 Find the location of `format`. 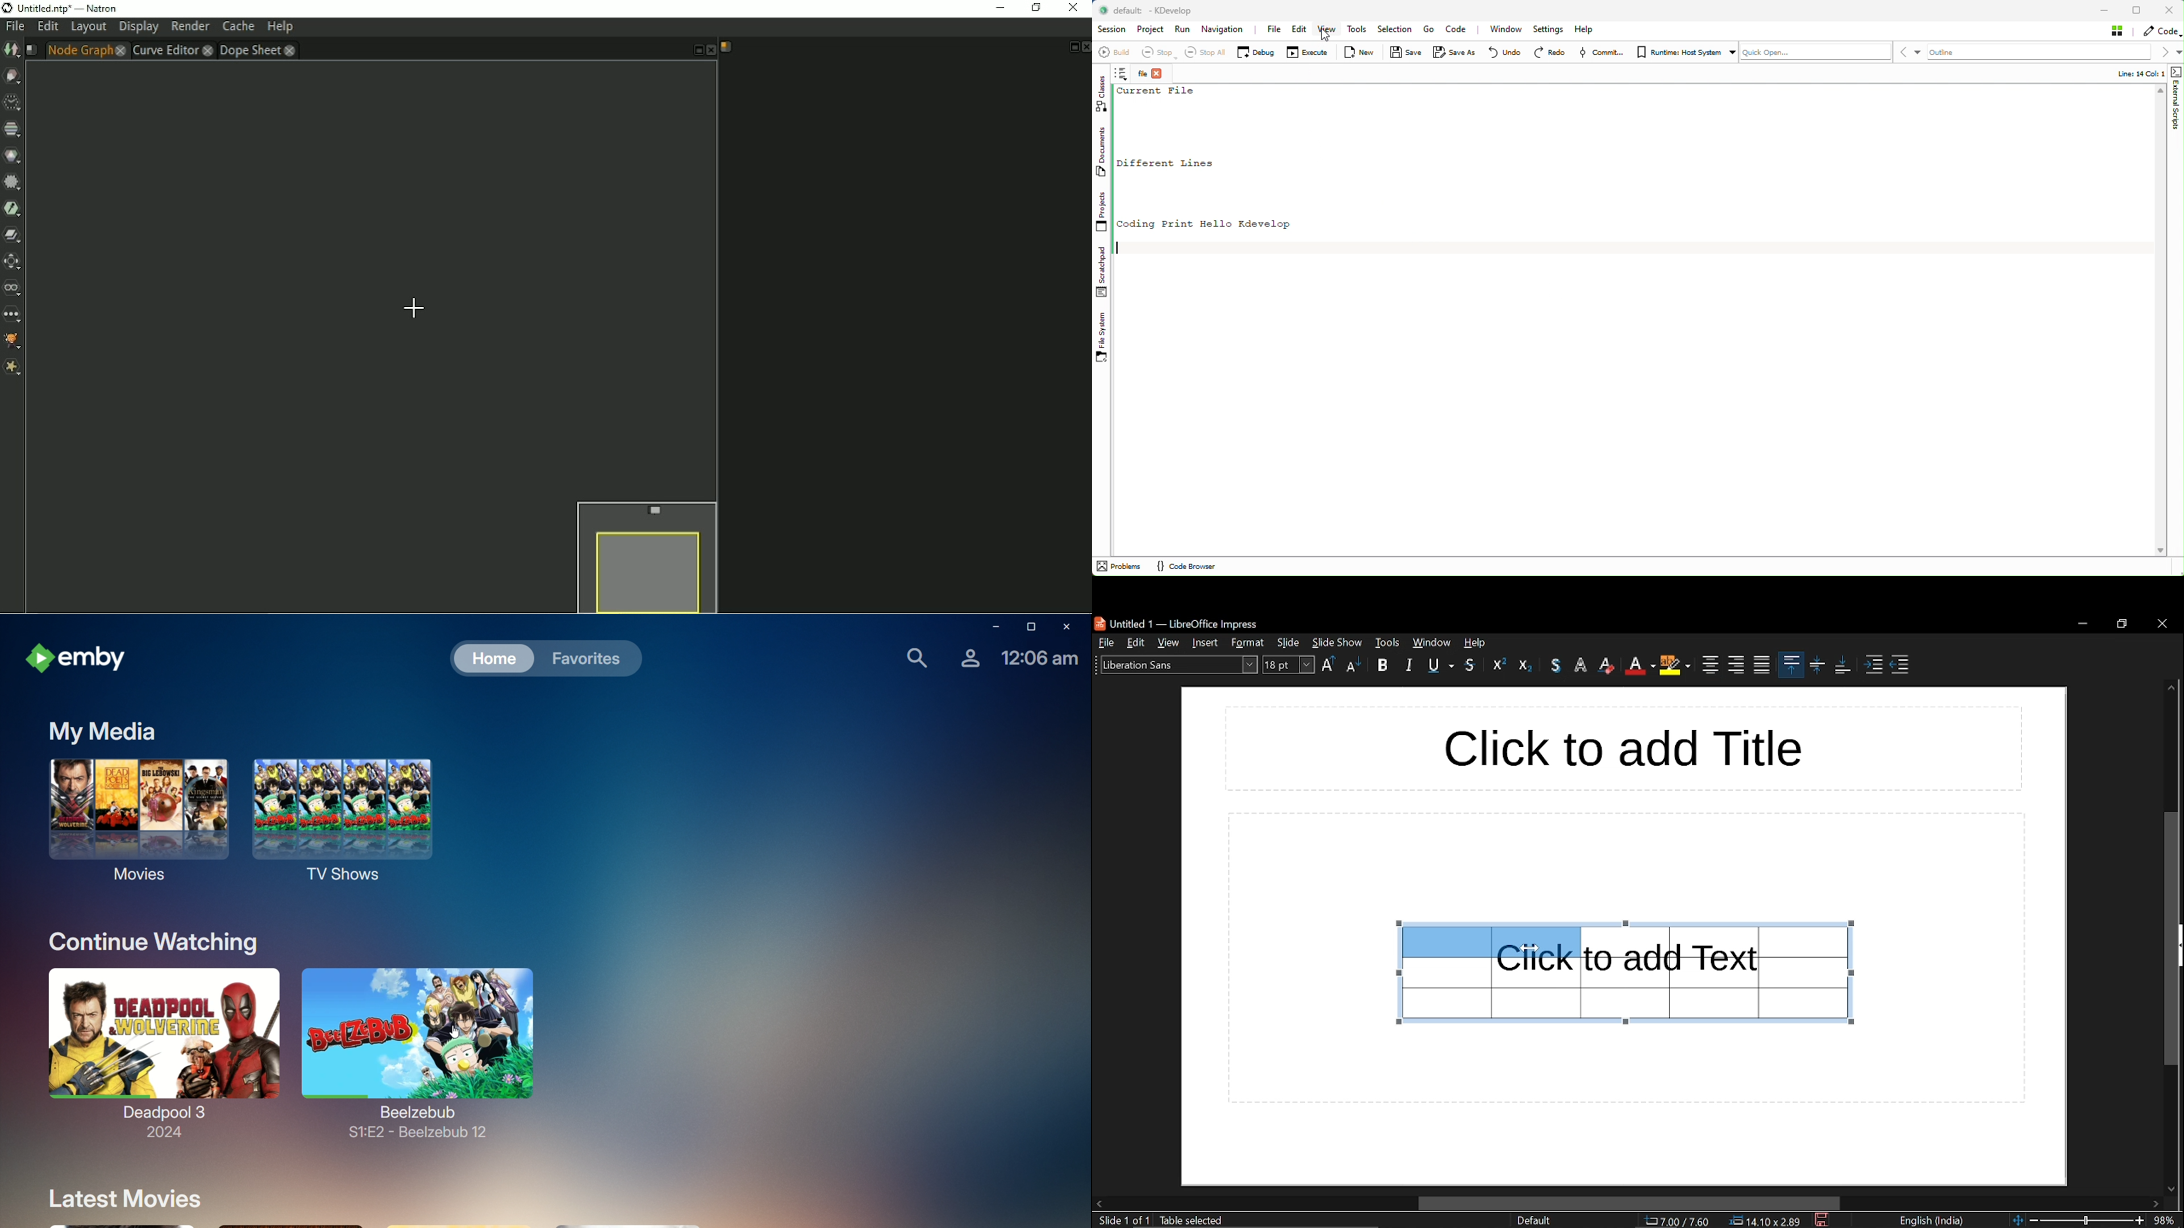

format is located at coordinates (1248, 643).